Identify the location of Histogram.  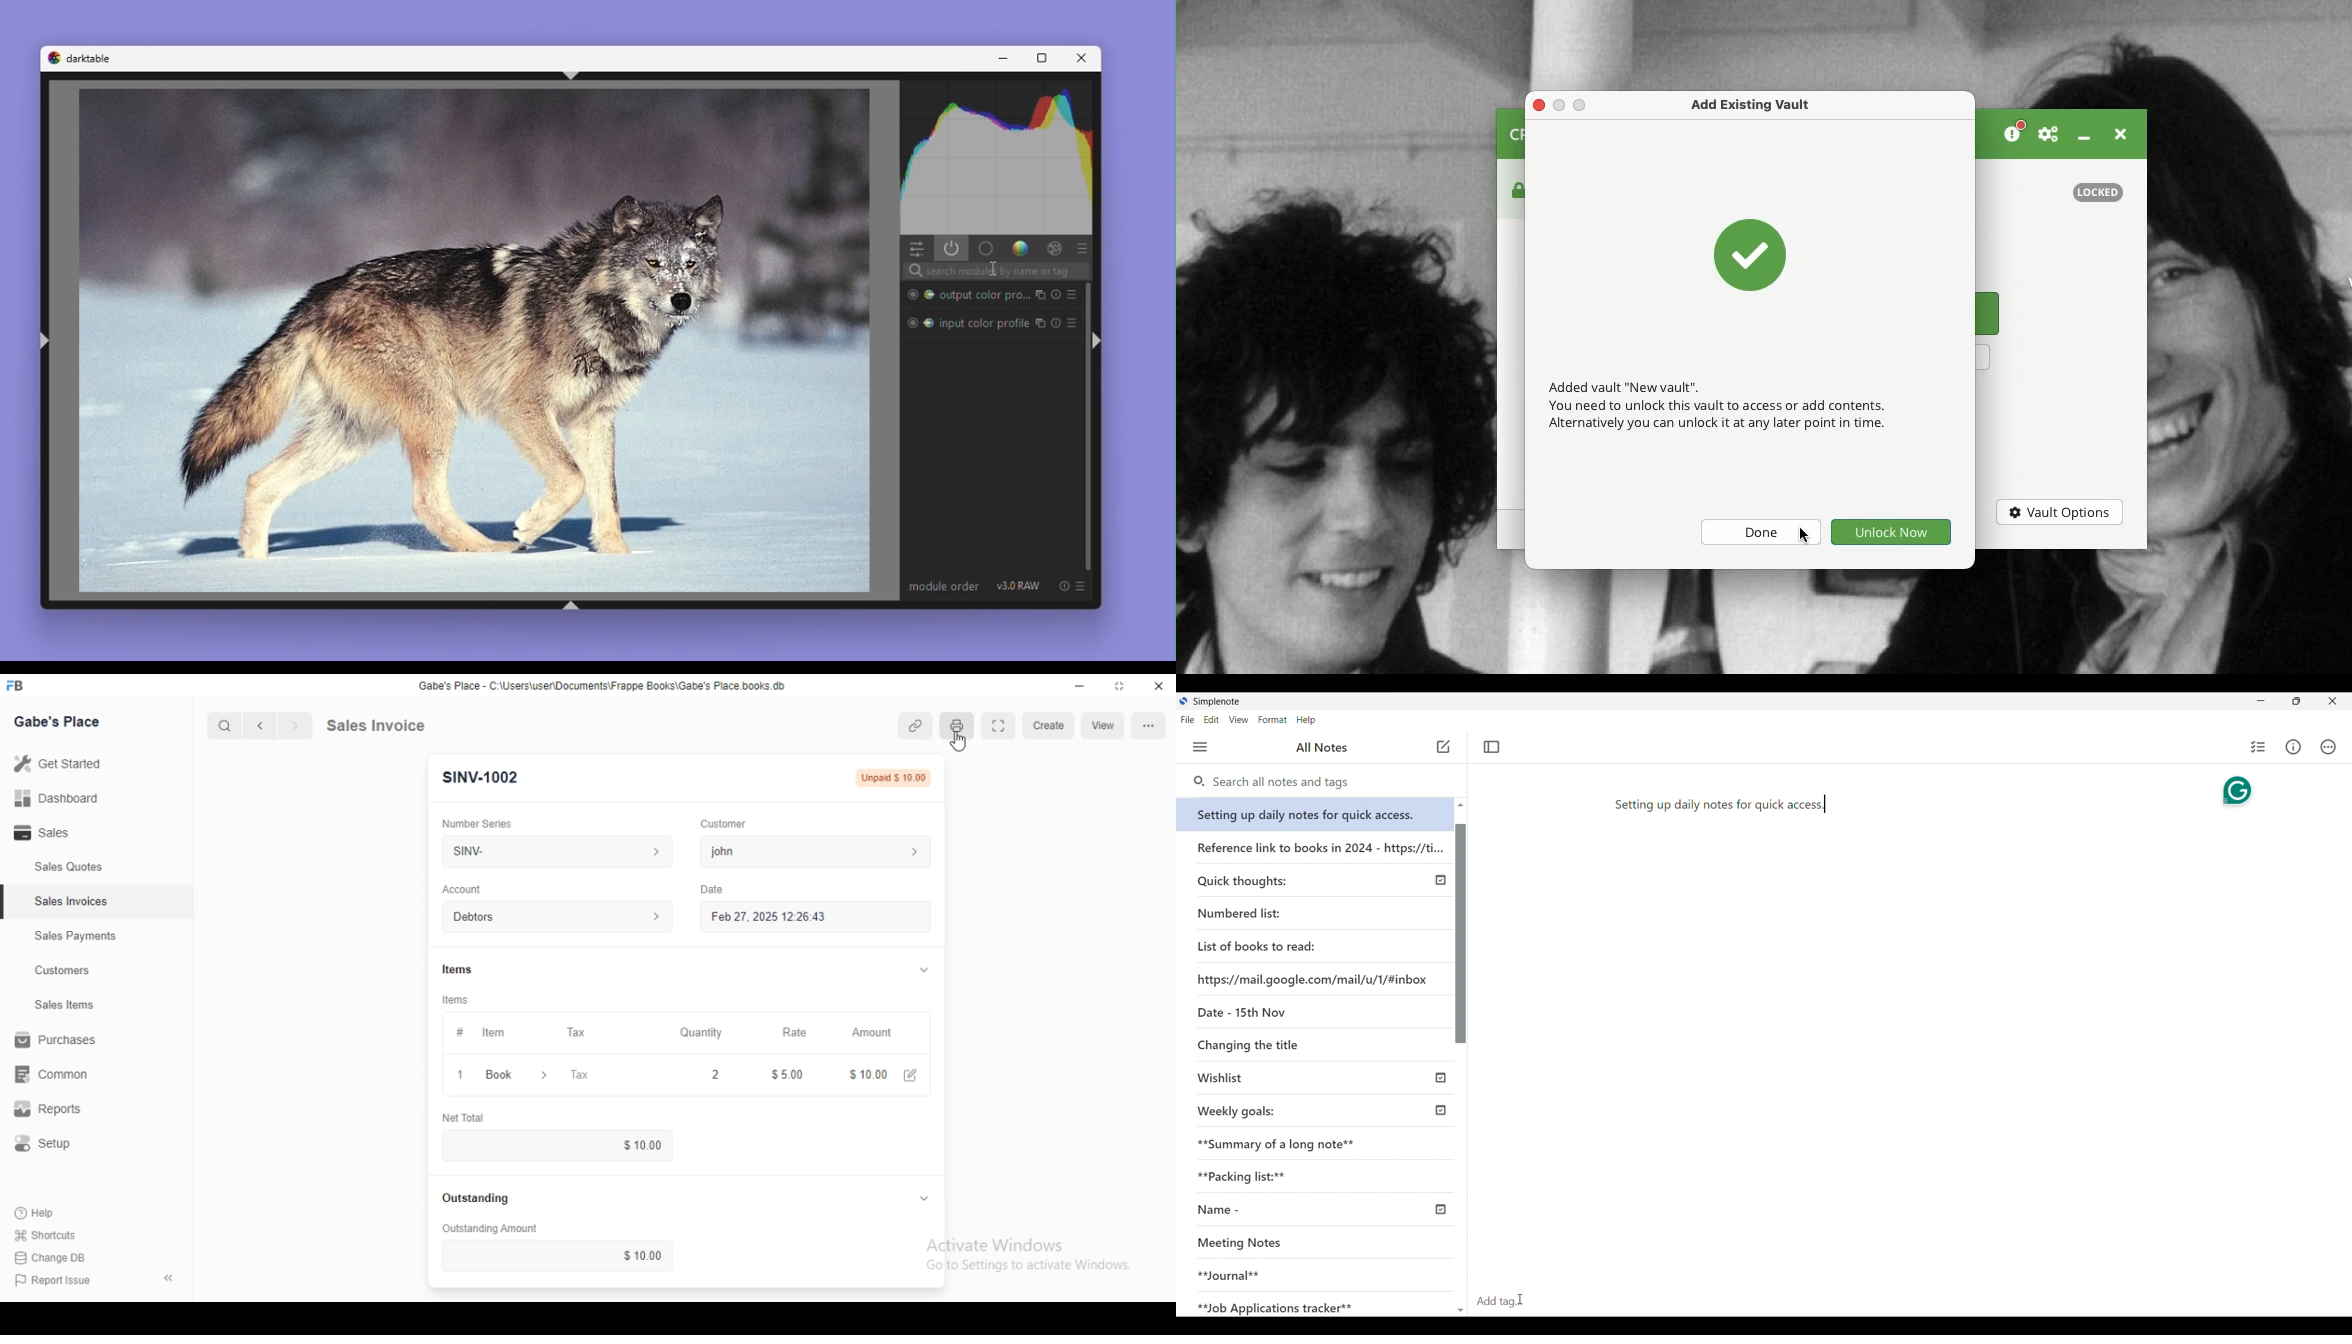
(995, 158).